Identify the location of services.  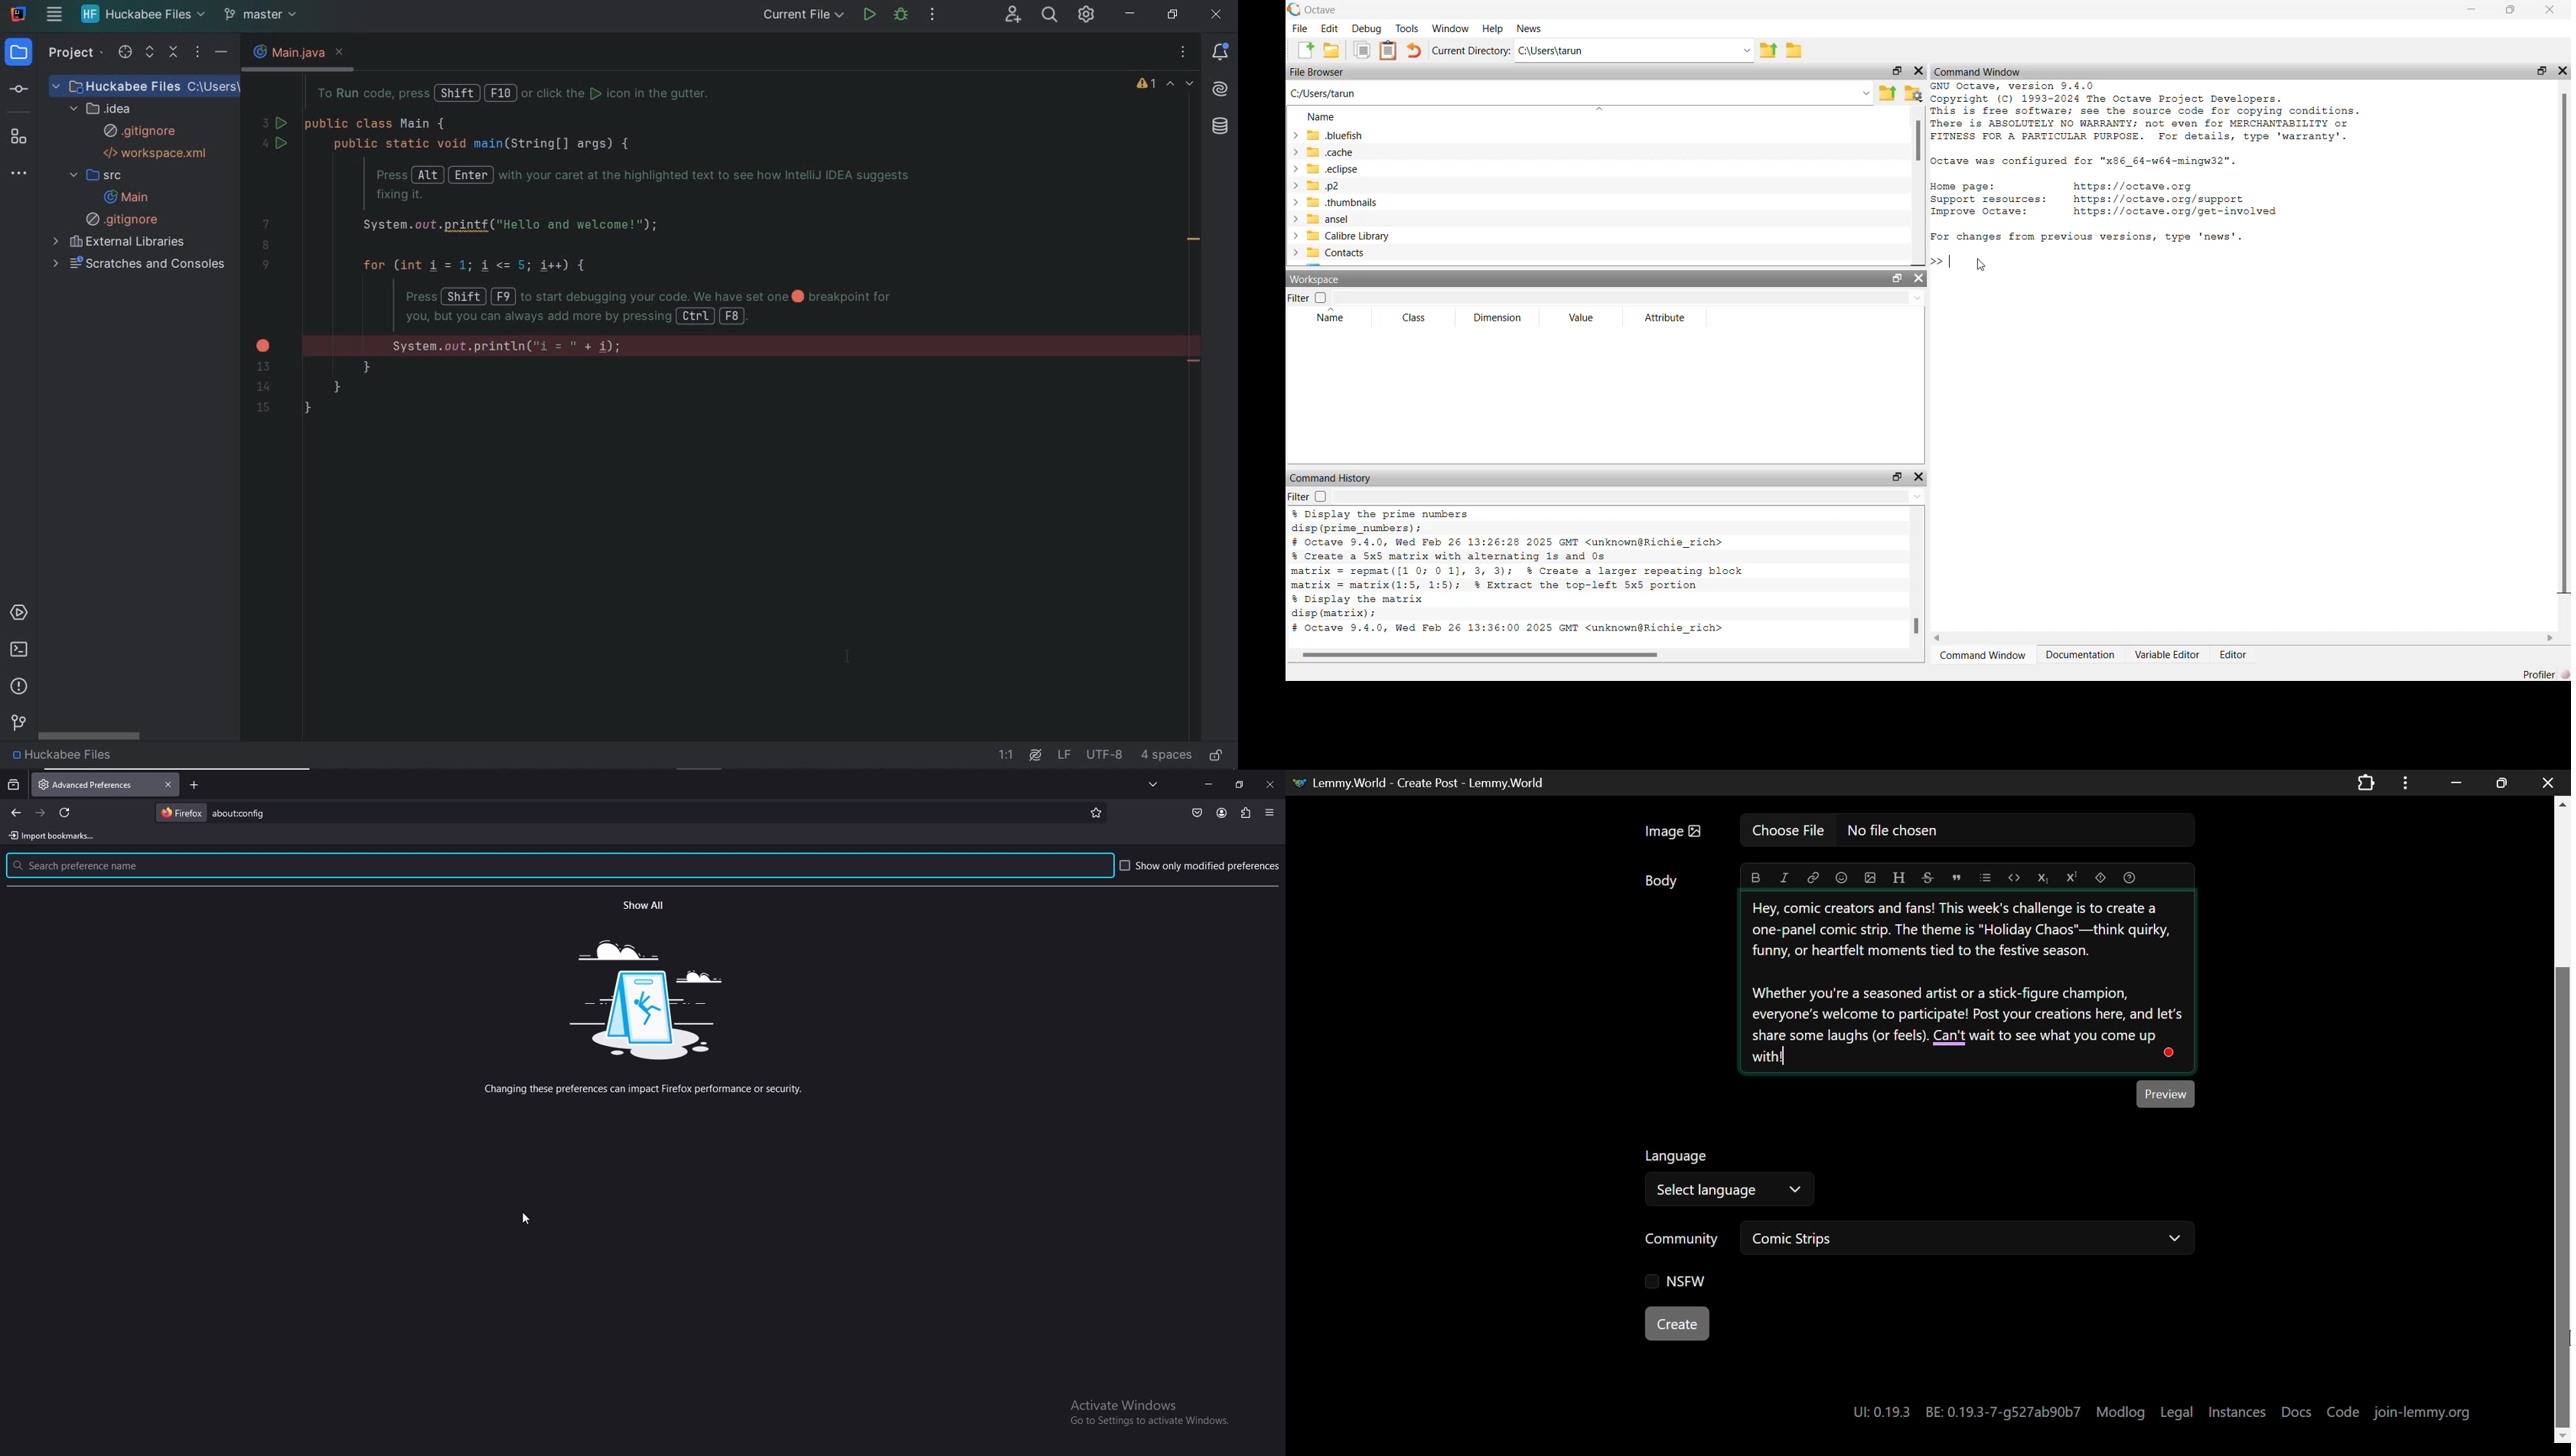
(22, 613).